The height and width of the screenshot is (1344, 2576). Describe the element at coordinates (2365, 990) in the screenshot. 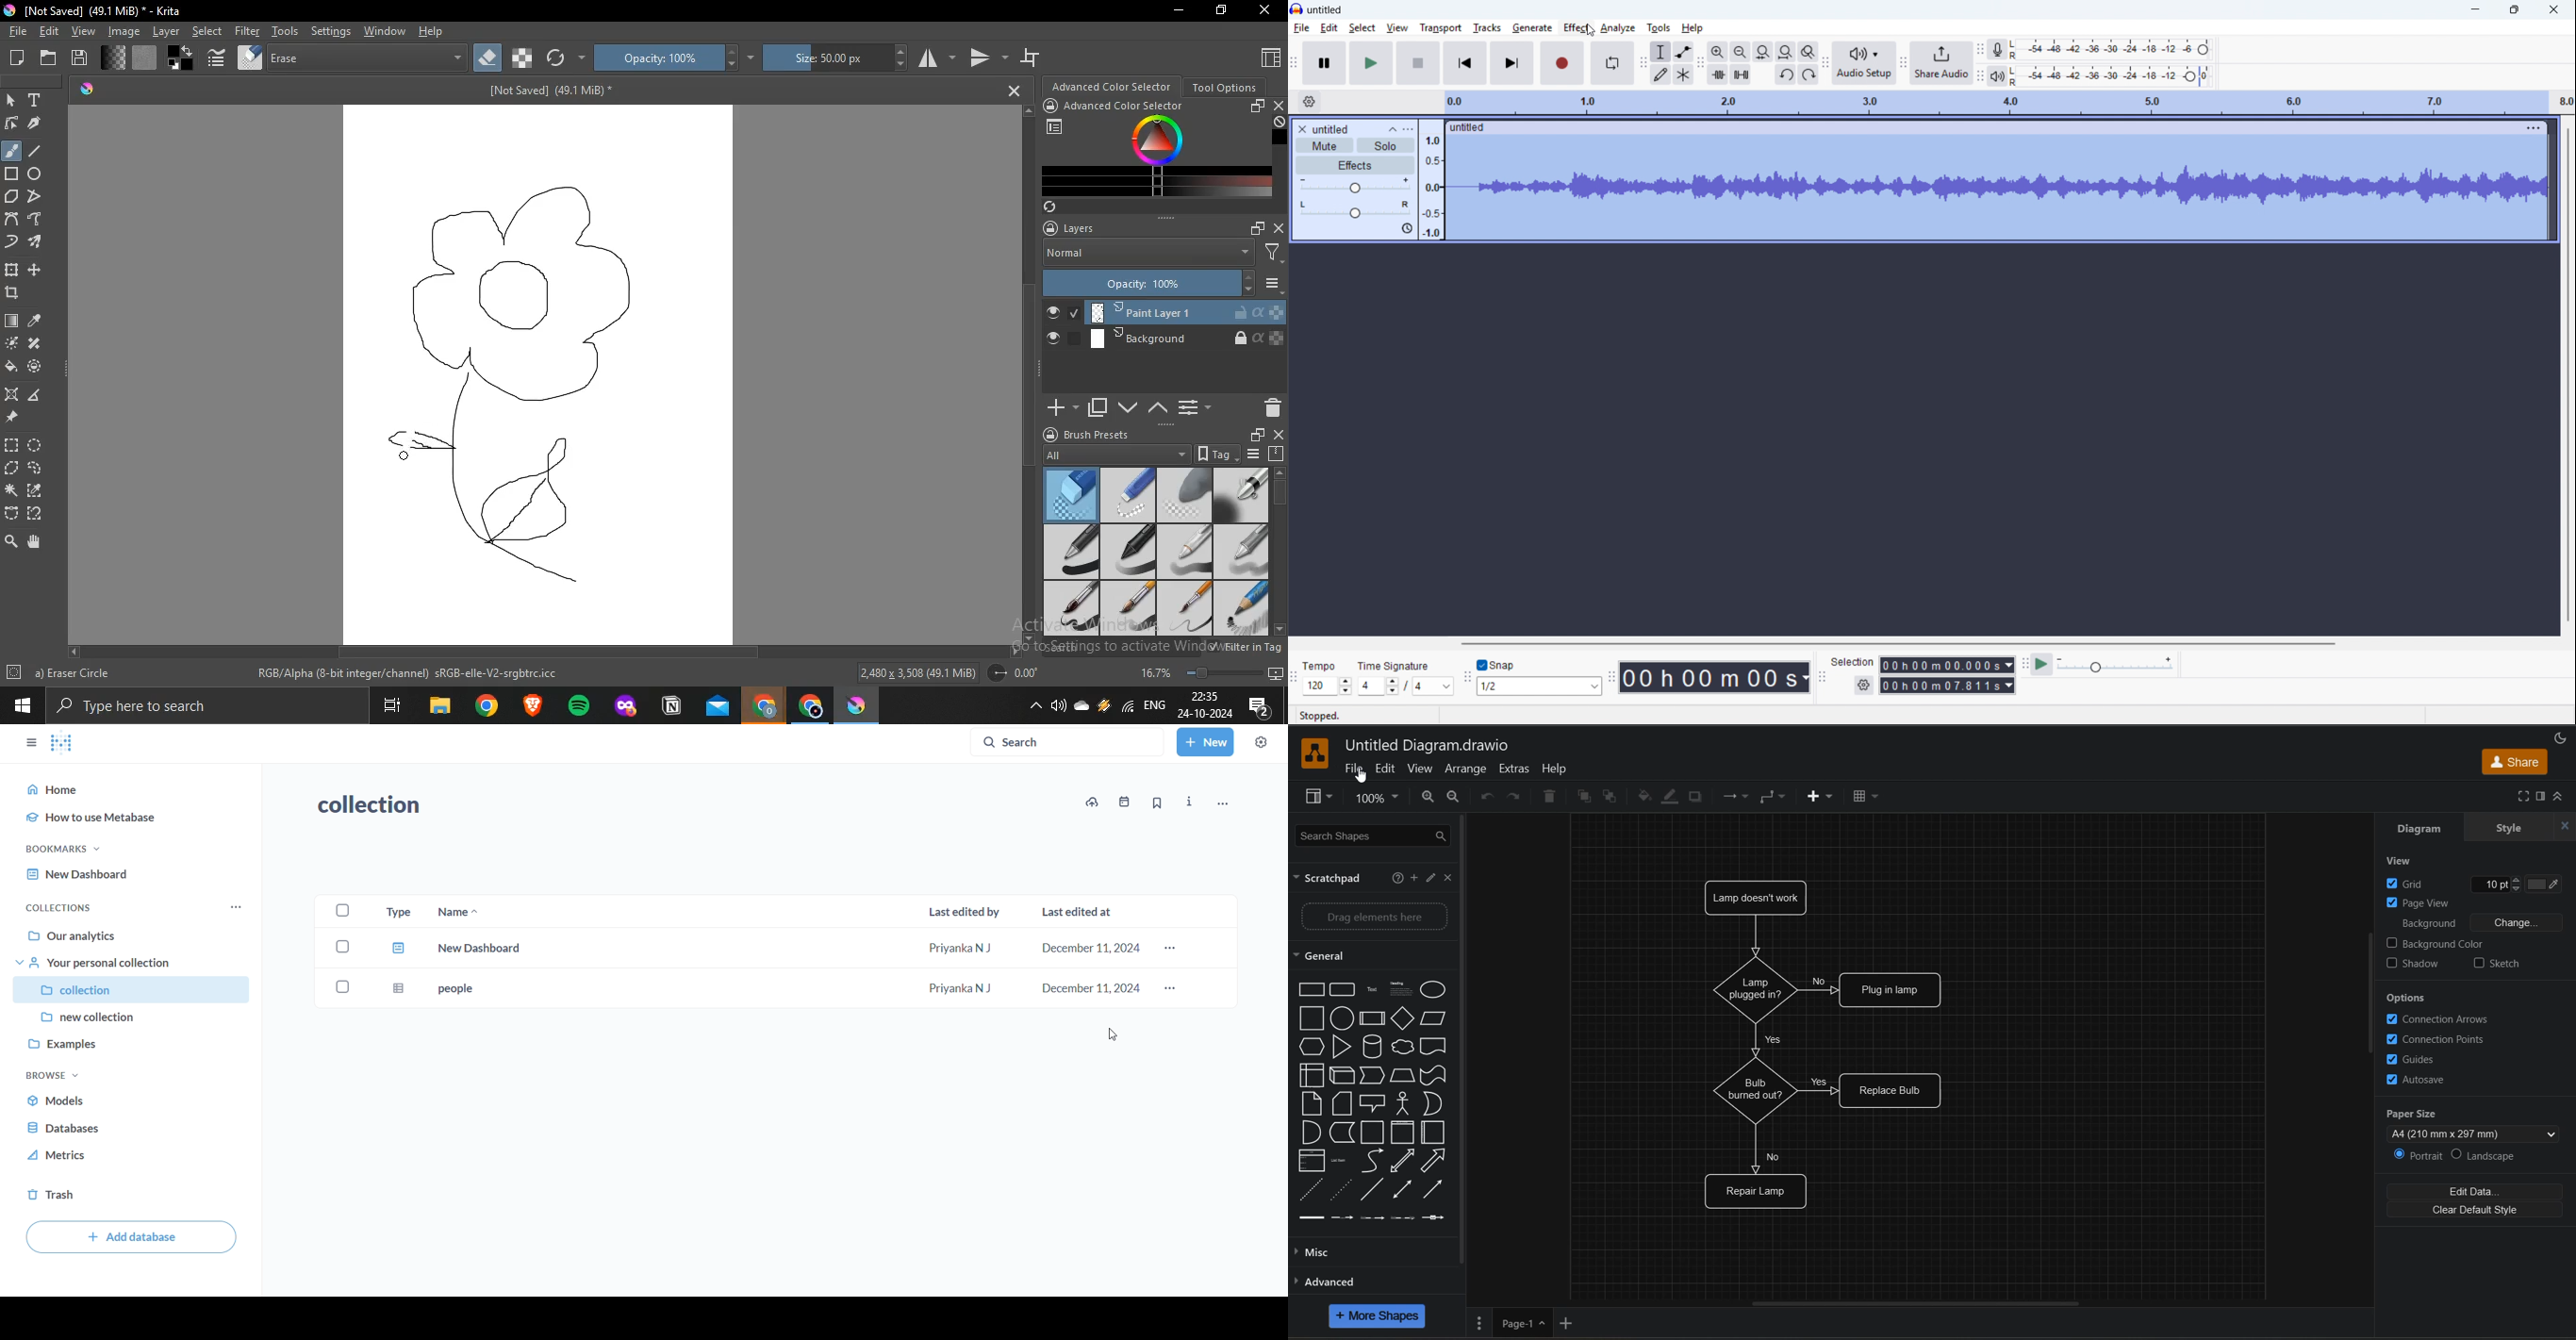

I see `vertical scroll bar` at that location.